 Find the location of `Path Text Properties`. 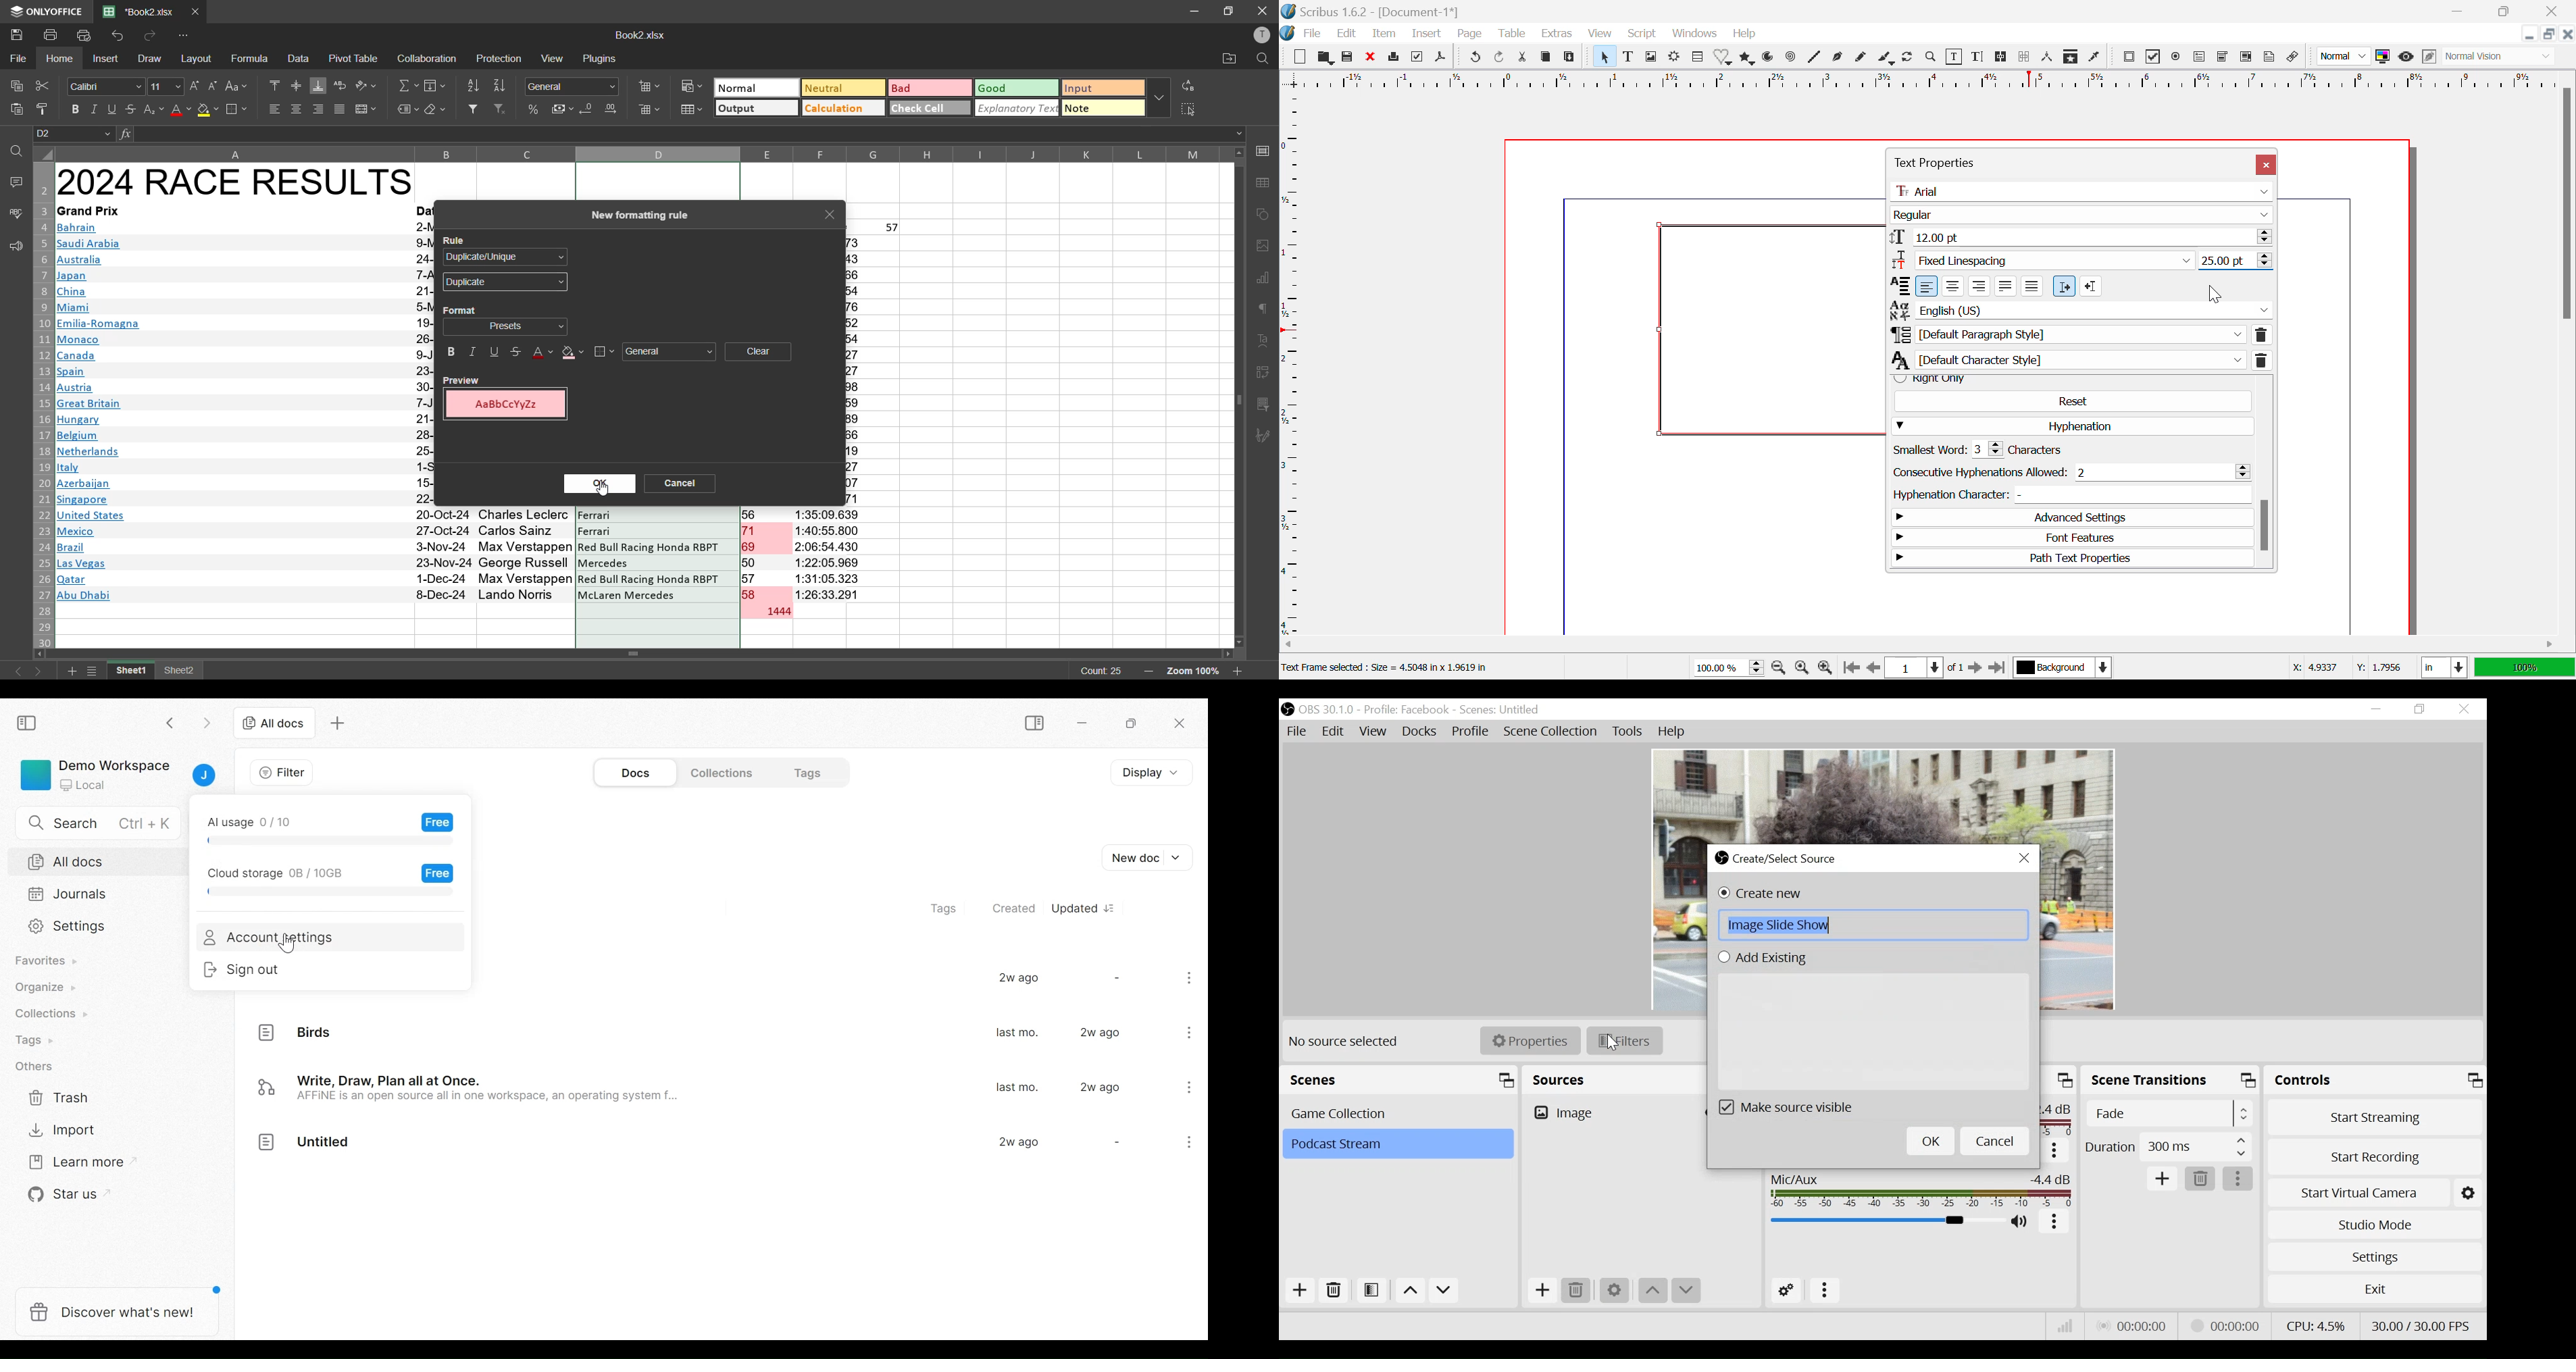

Path Text Properties is located at coordinates (2073, 558).